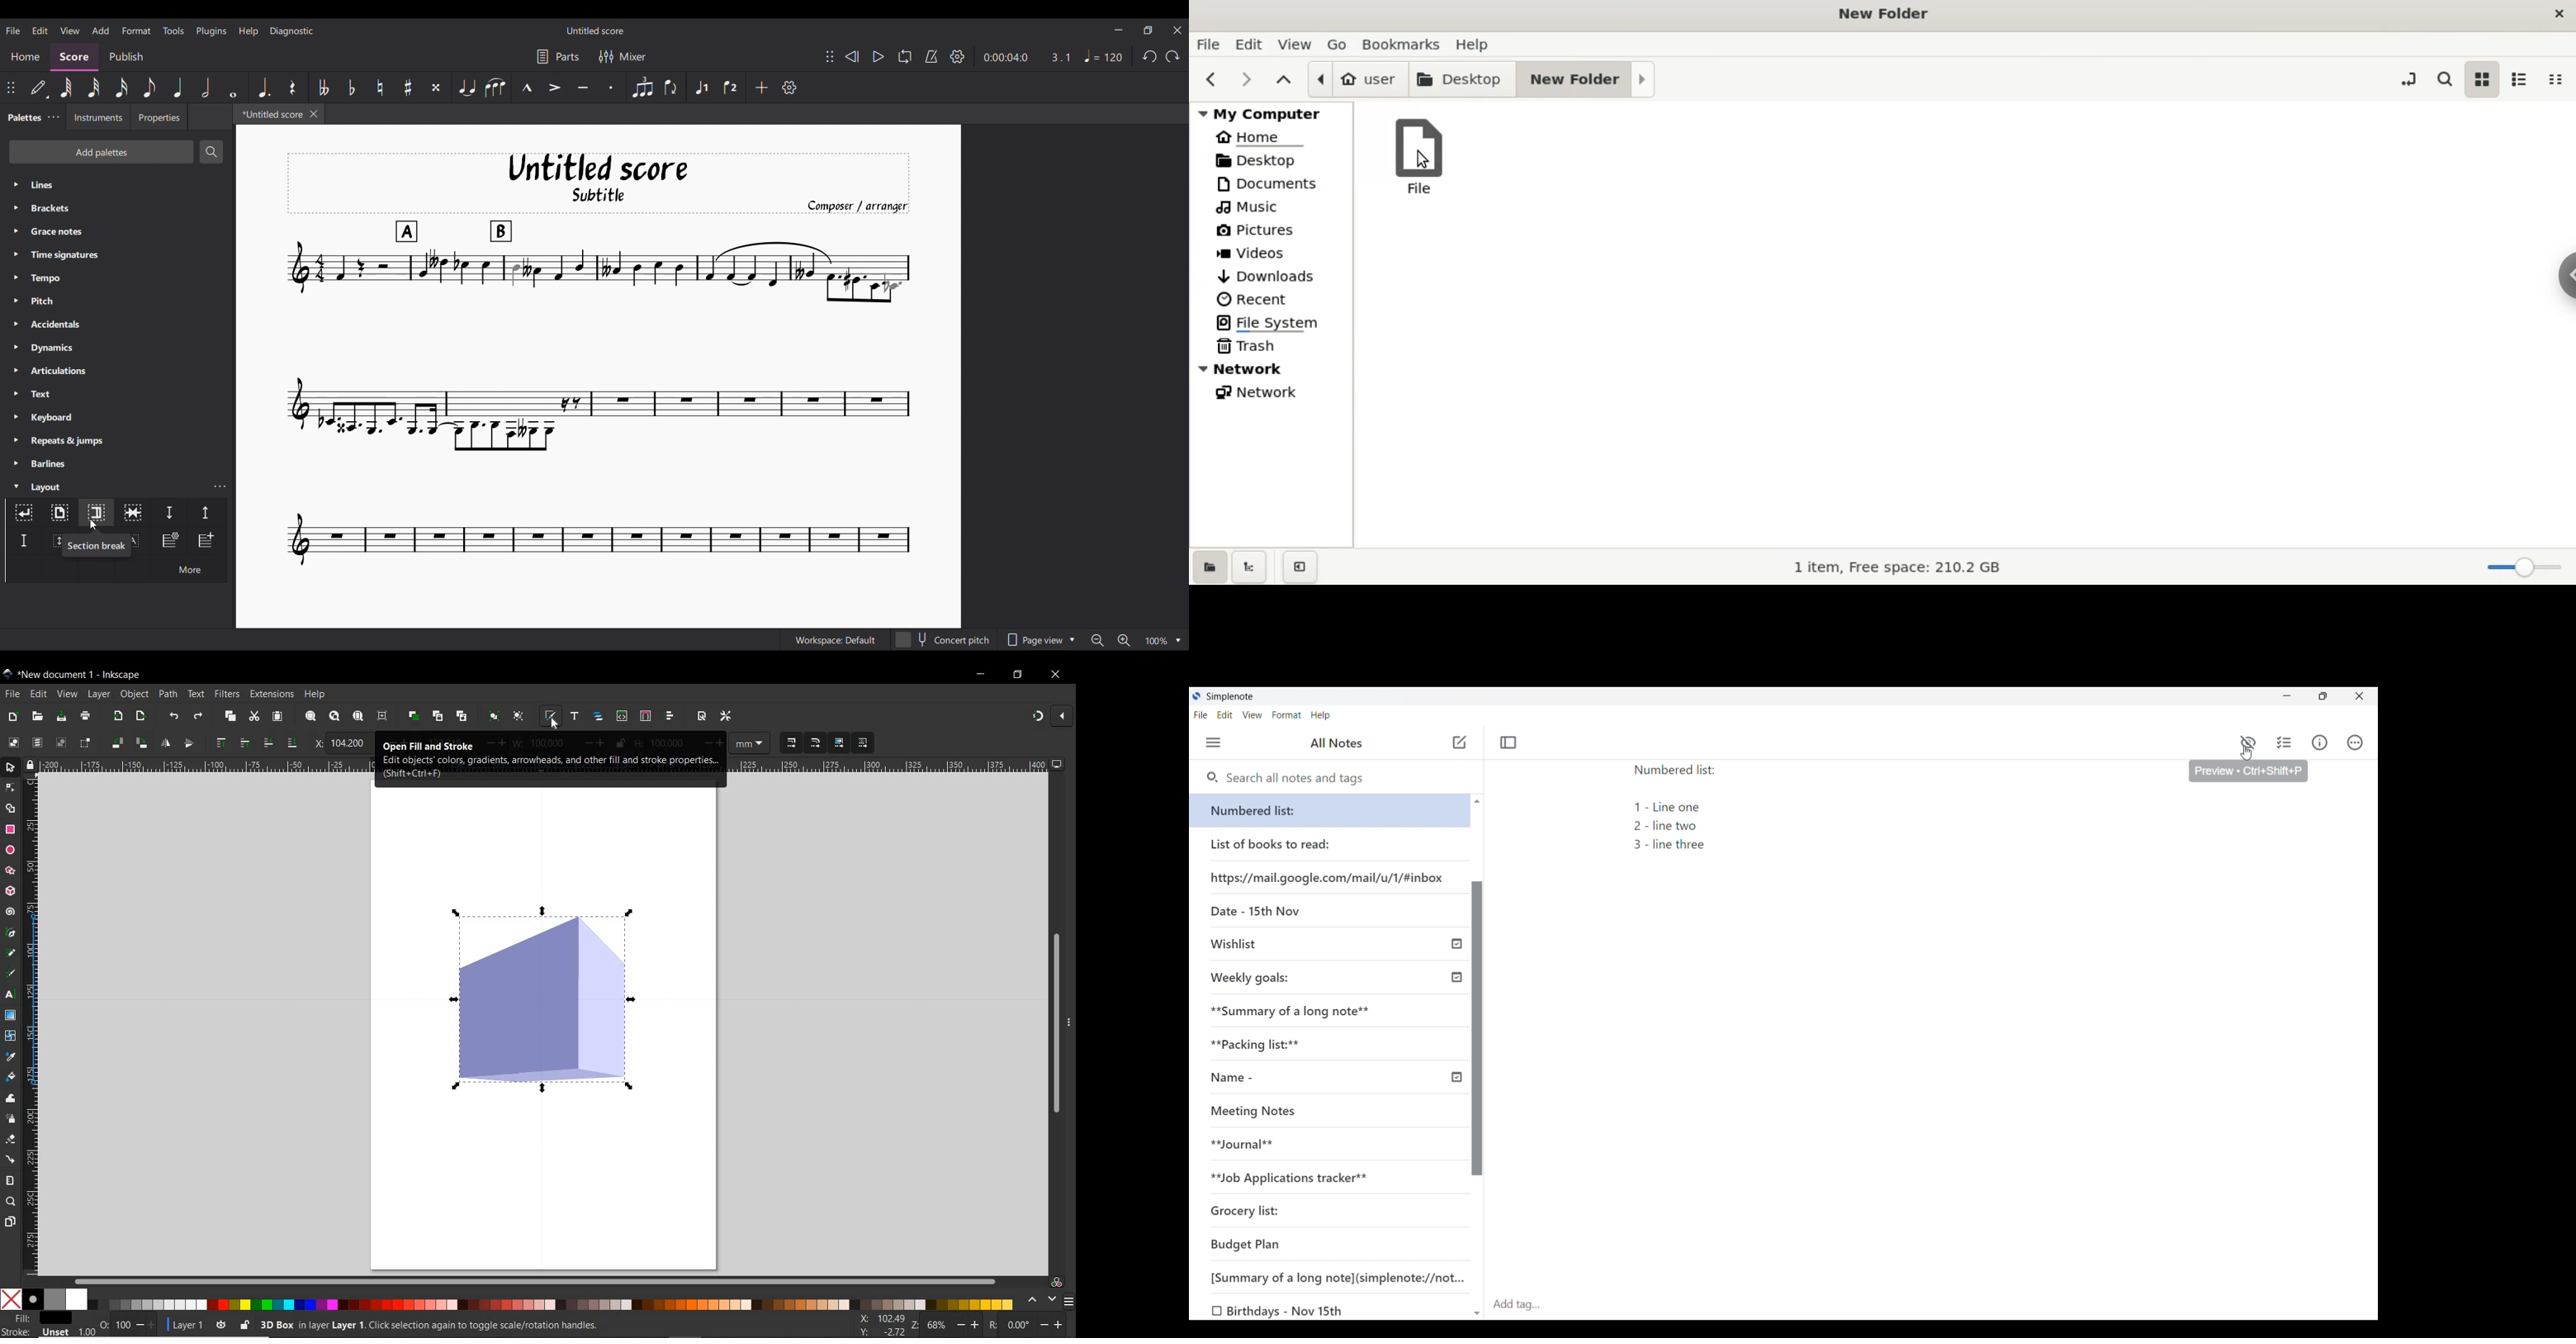  Describe the element at coordinates (255, 716) in the screenshot. I see `CUT` at that location.